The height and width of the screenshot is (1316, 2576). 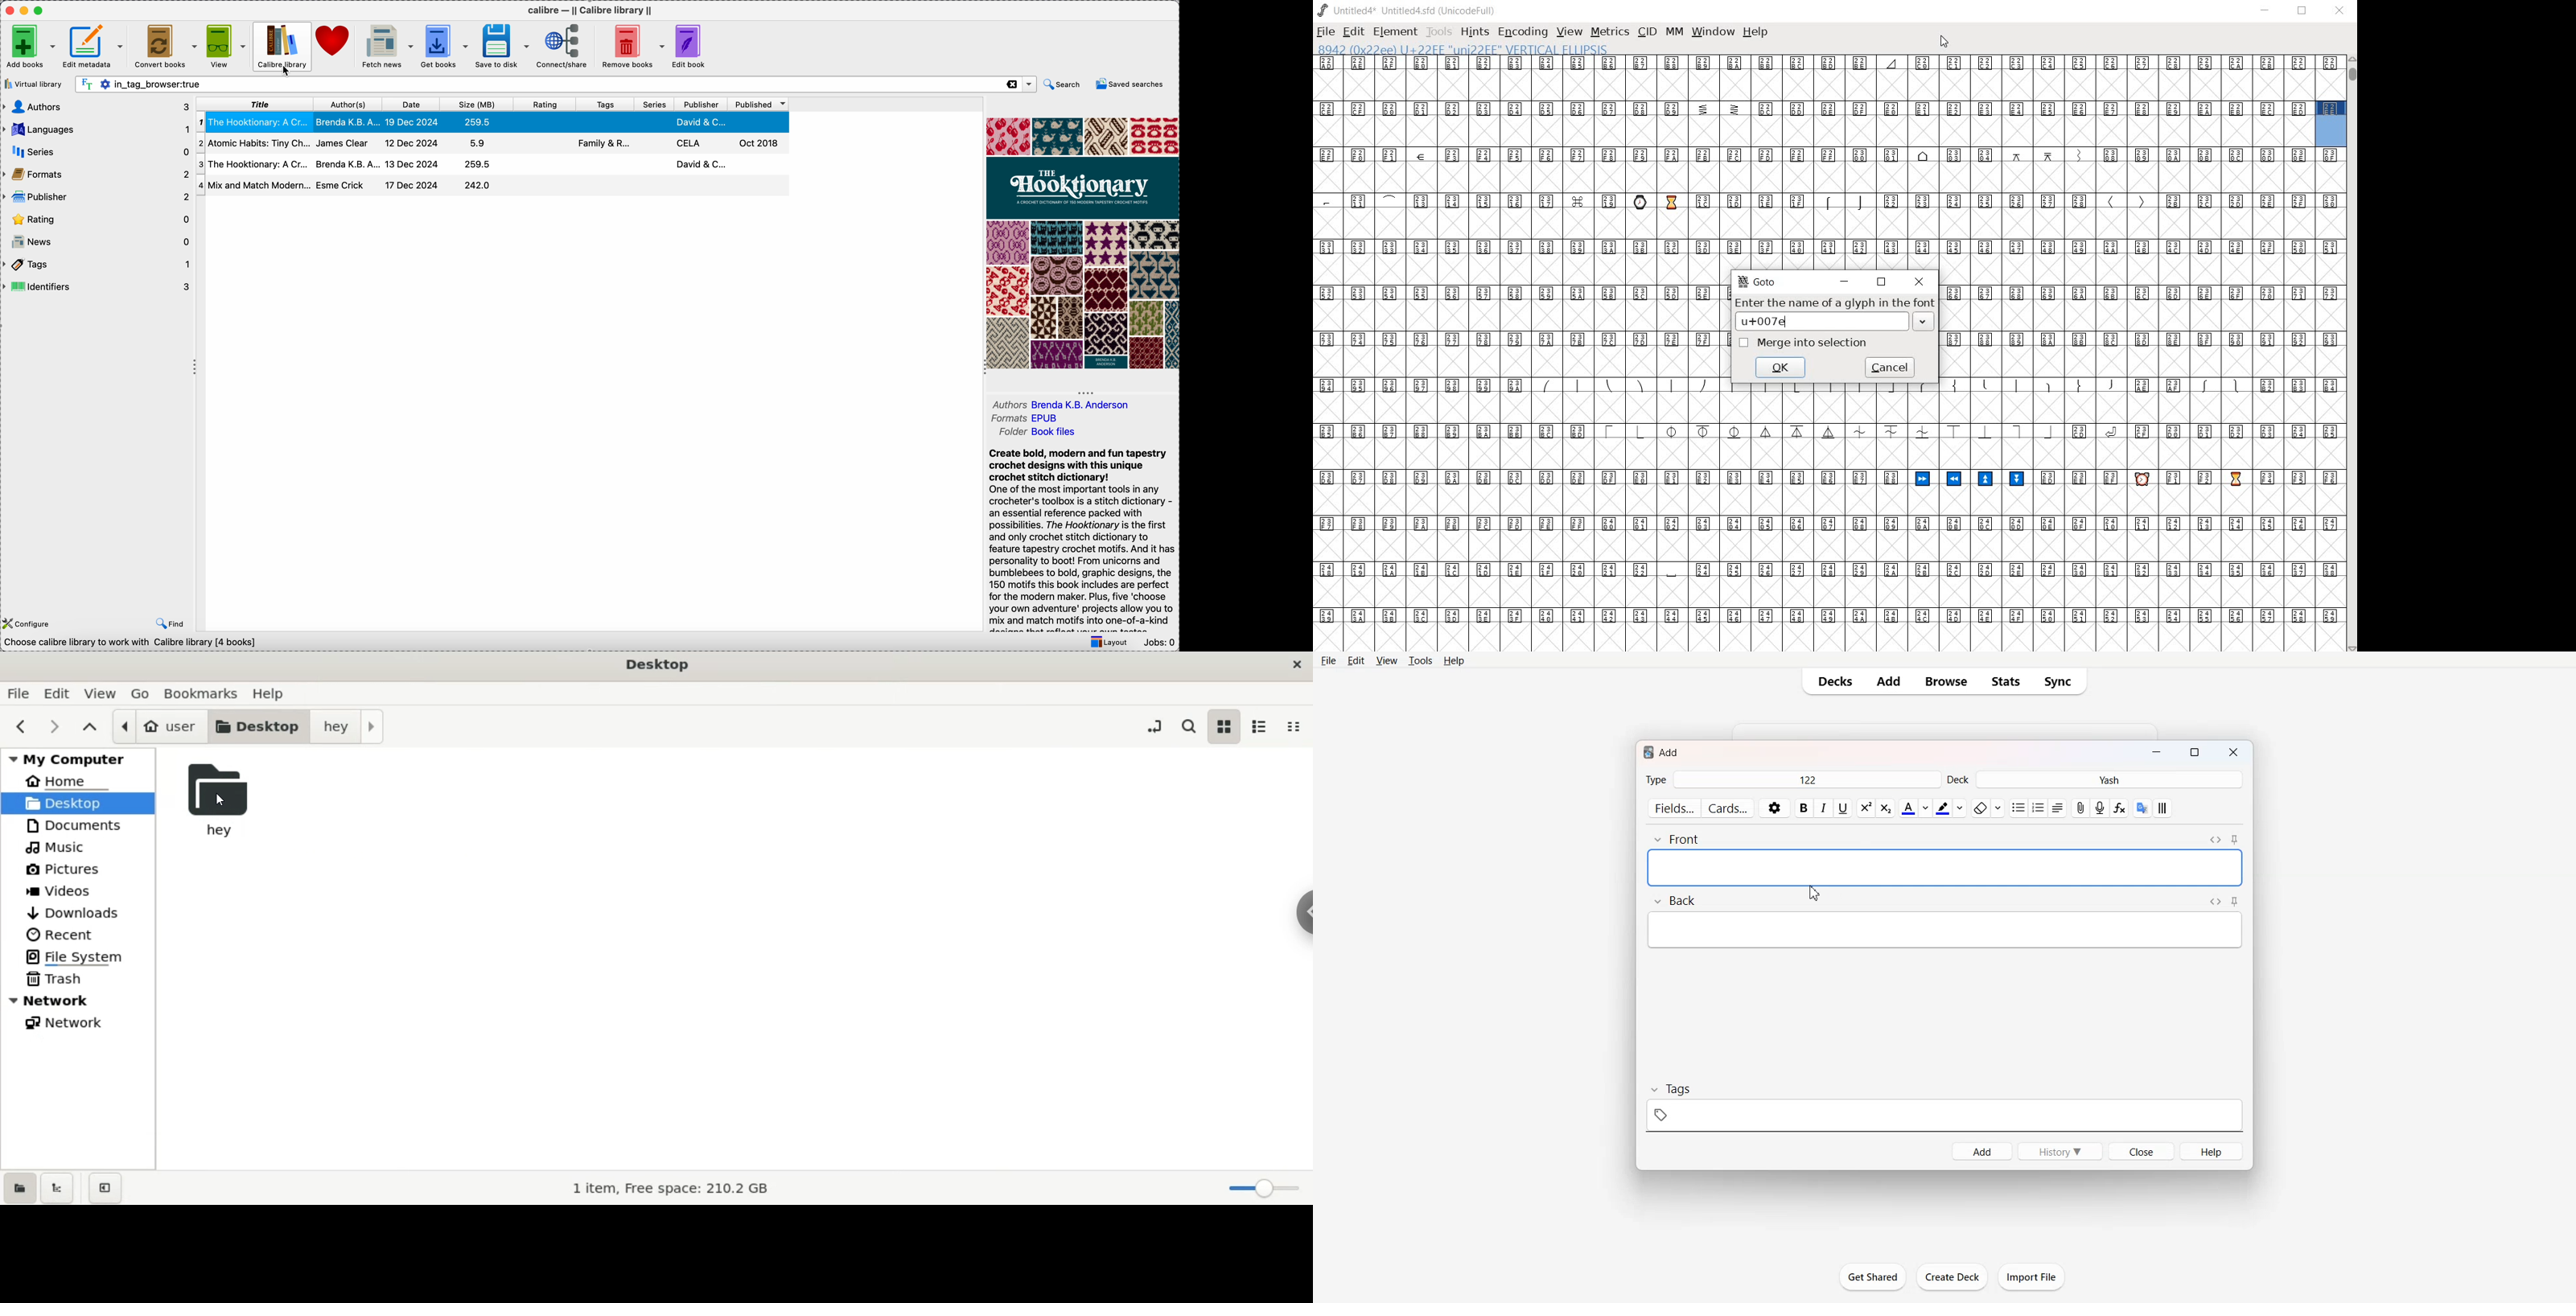 I want to click on Equations, so click(x=2120, y=808).